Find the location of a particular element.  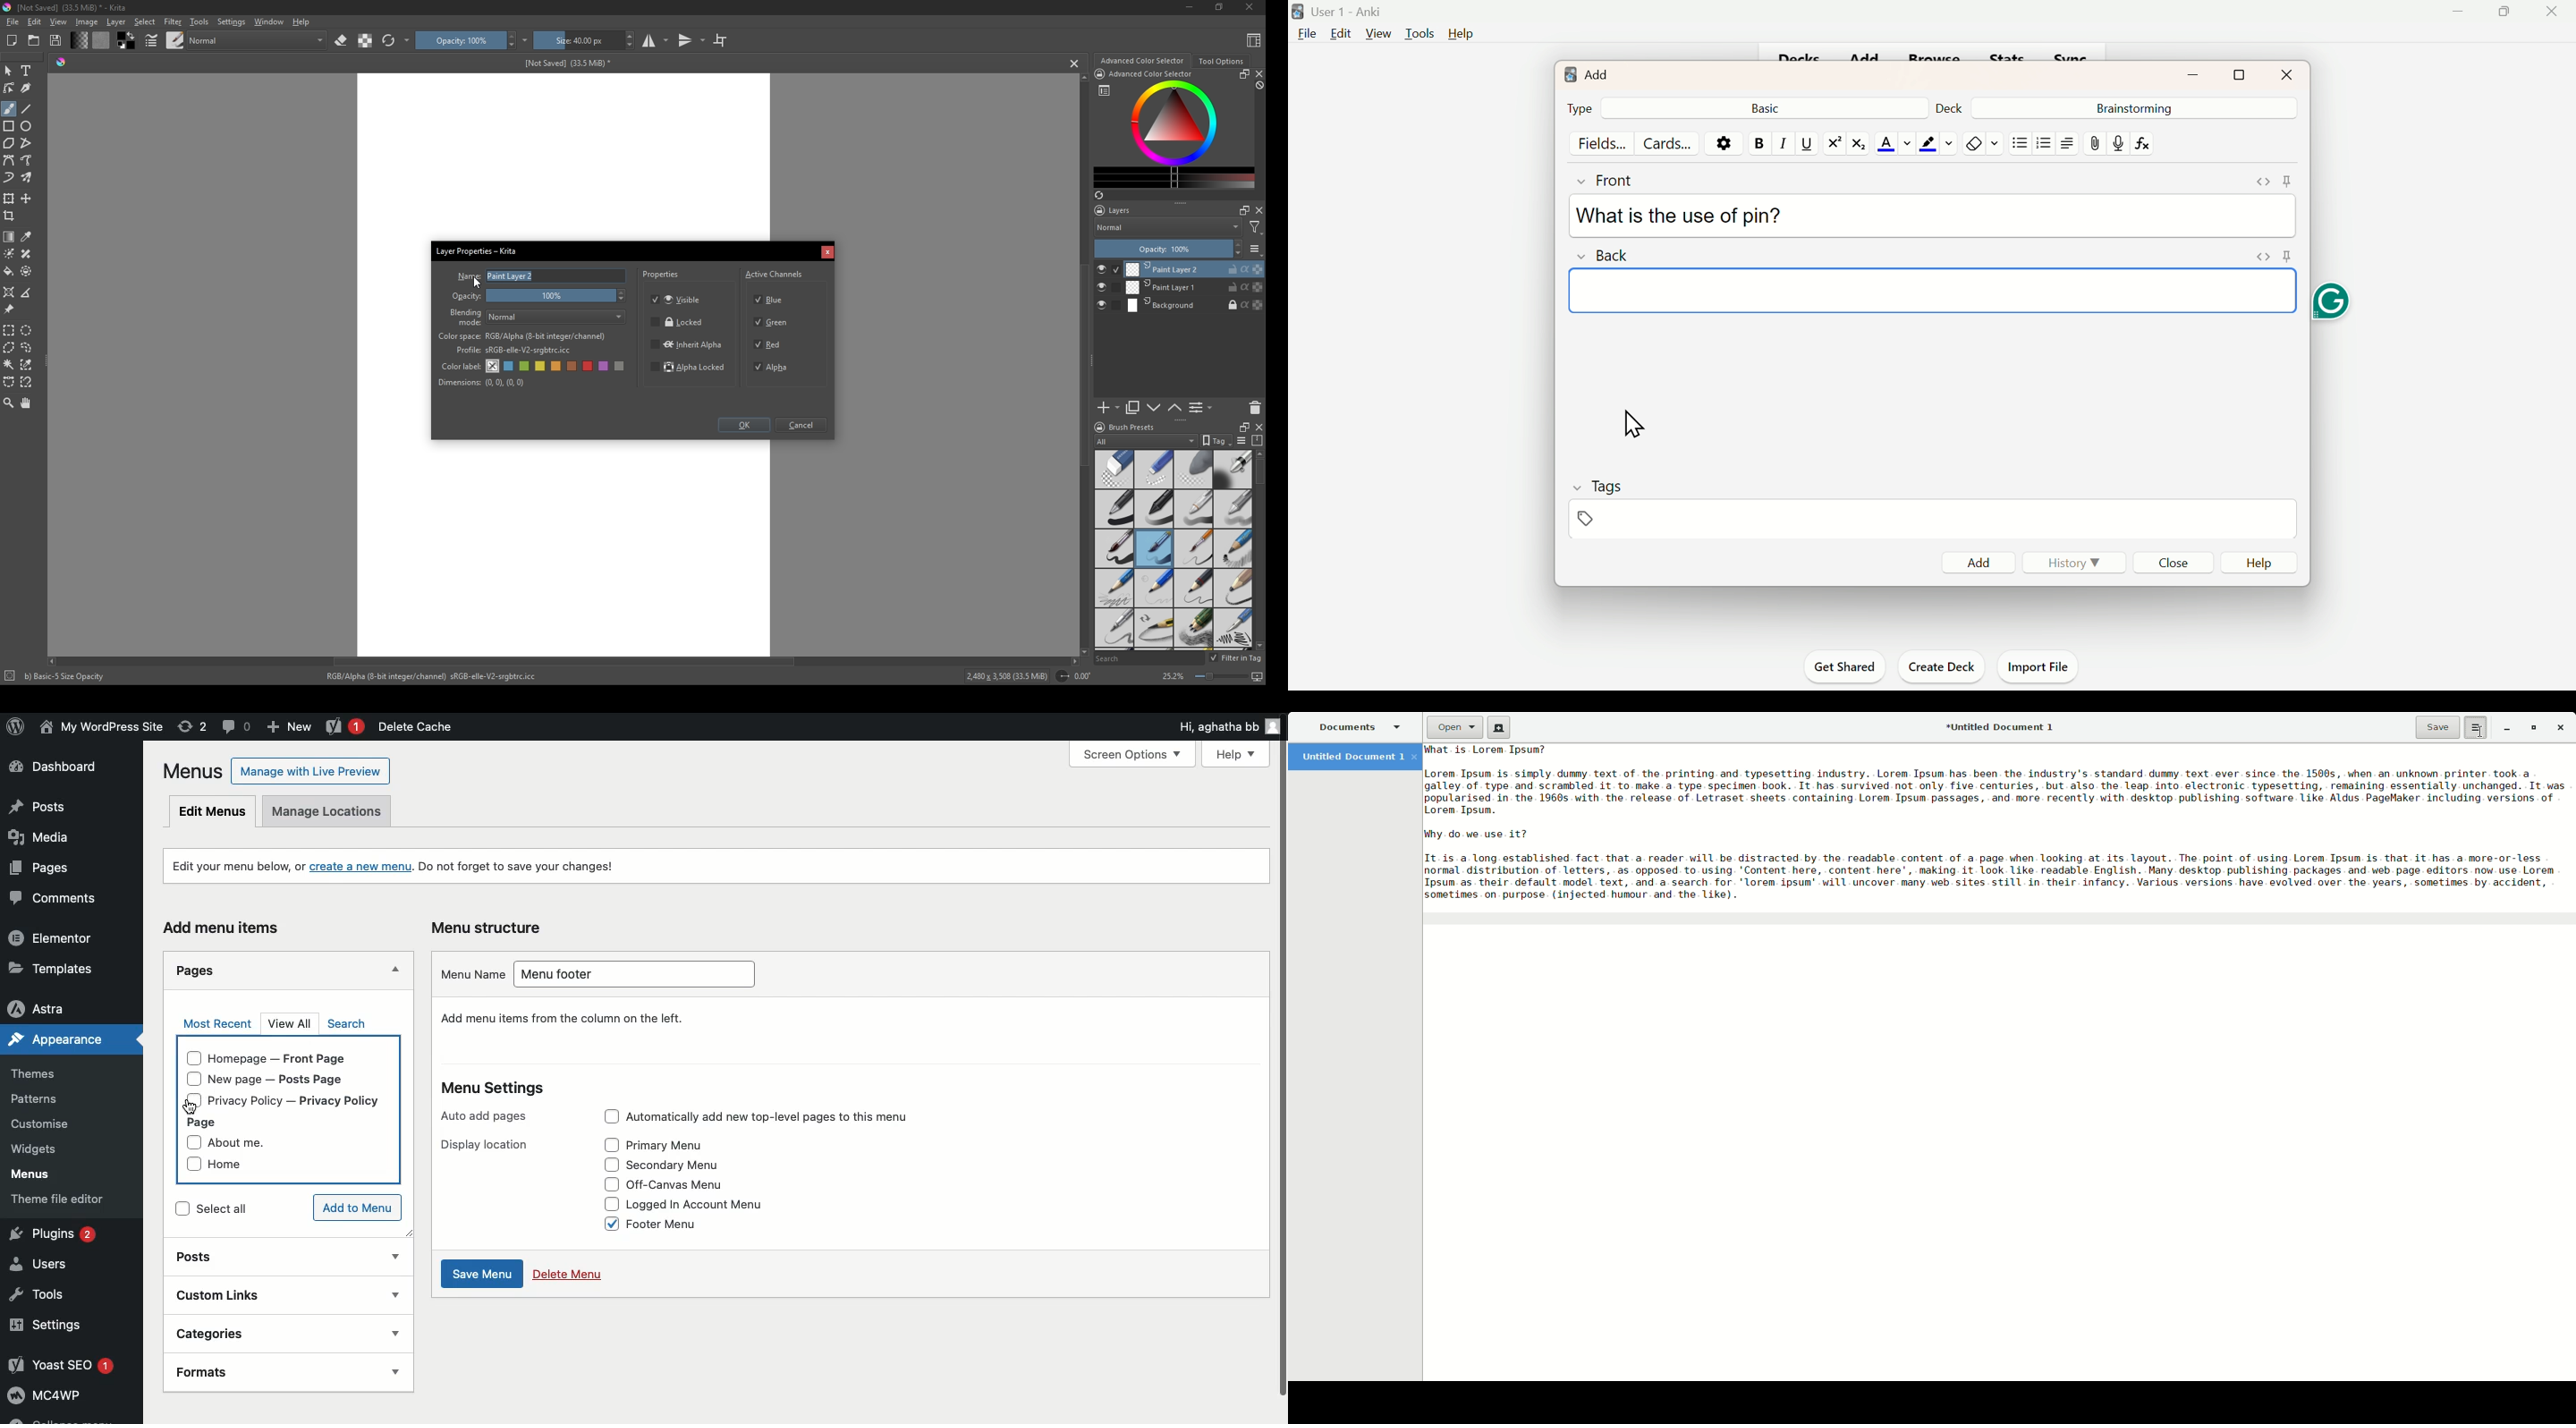

red is located at coordinates (589, 366).